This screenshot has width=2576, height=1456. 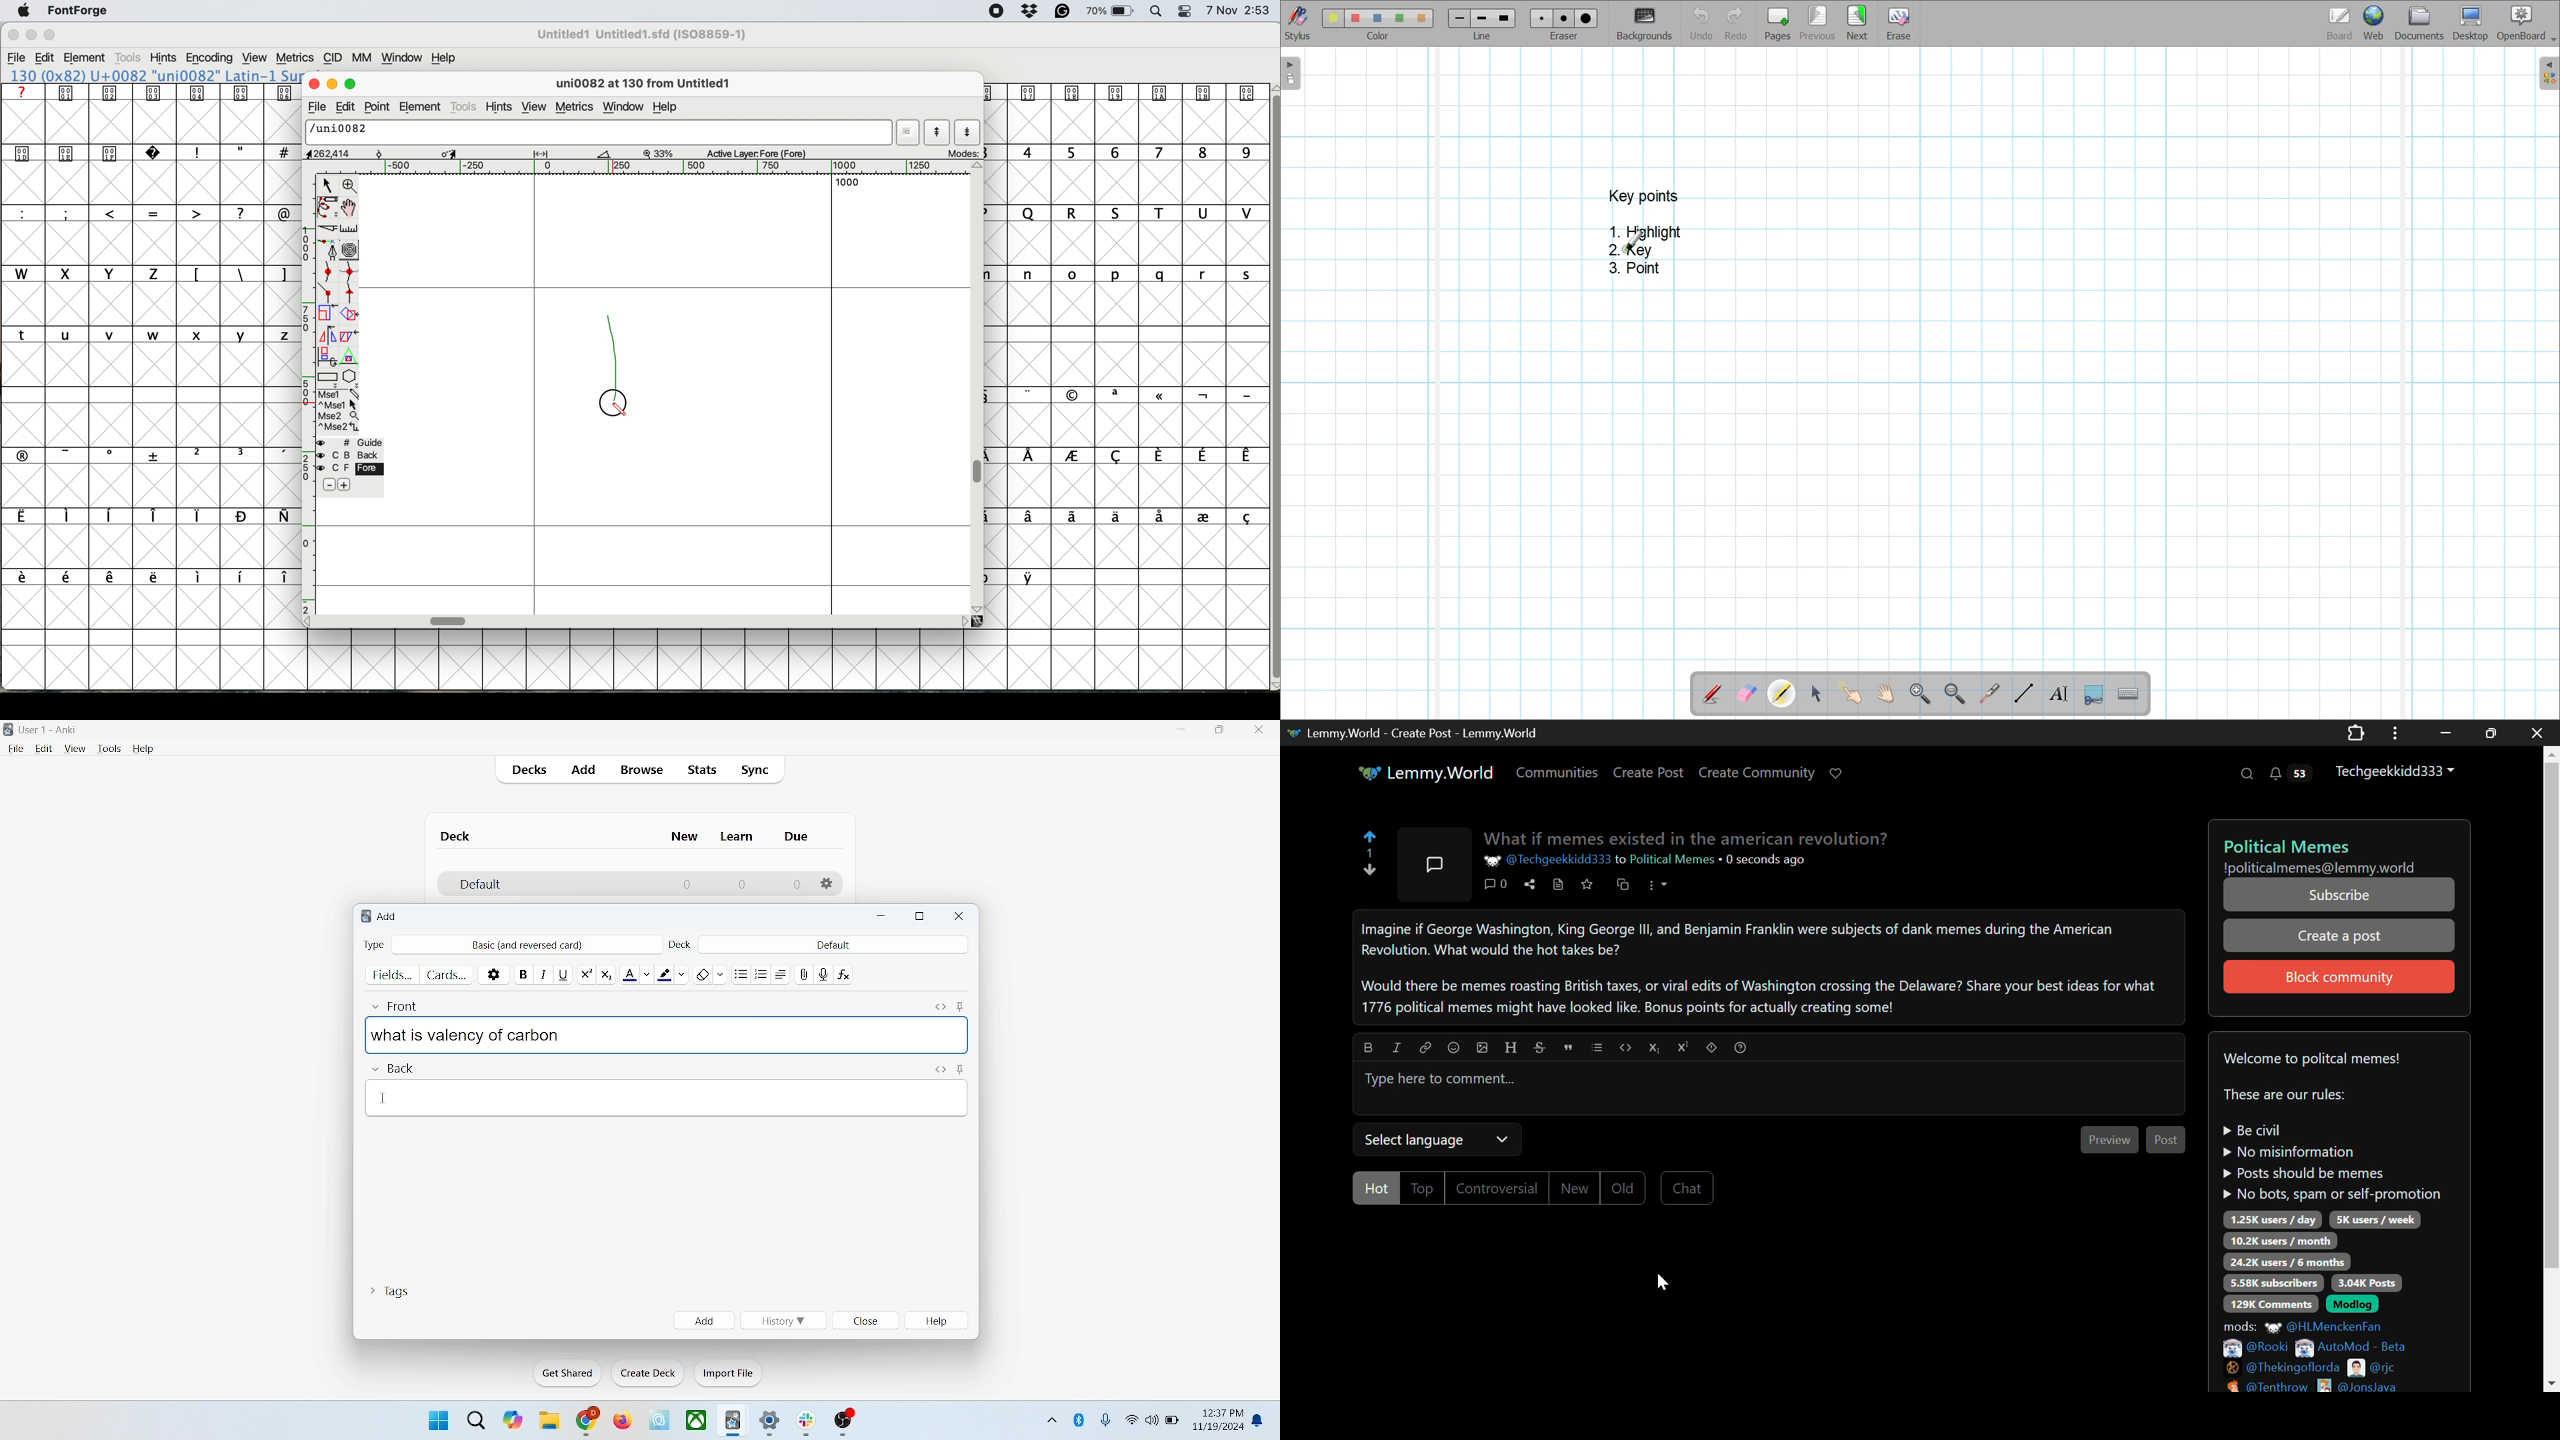 What do you see at coordinates (1062, 11) in the screenshot?
I see `grammarly` at bounding box center [1062, 11].